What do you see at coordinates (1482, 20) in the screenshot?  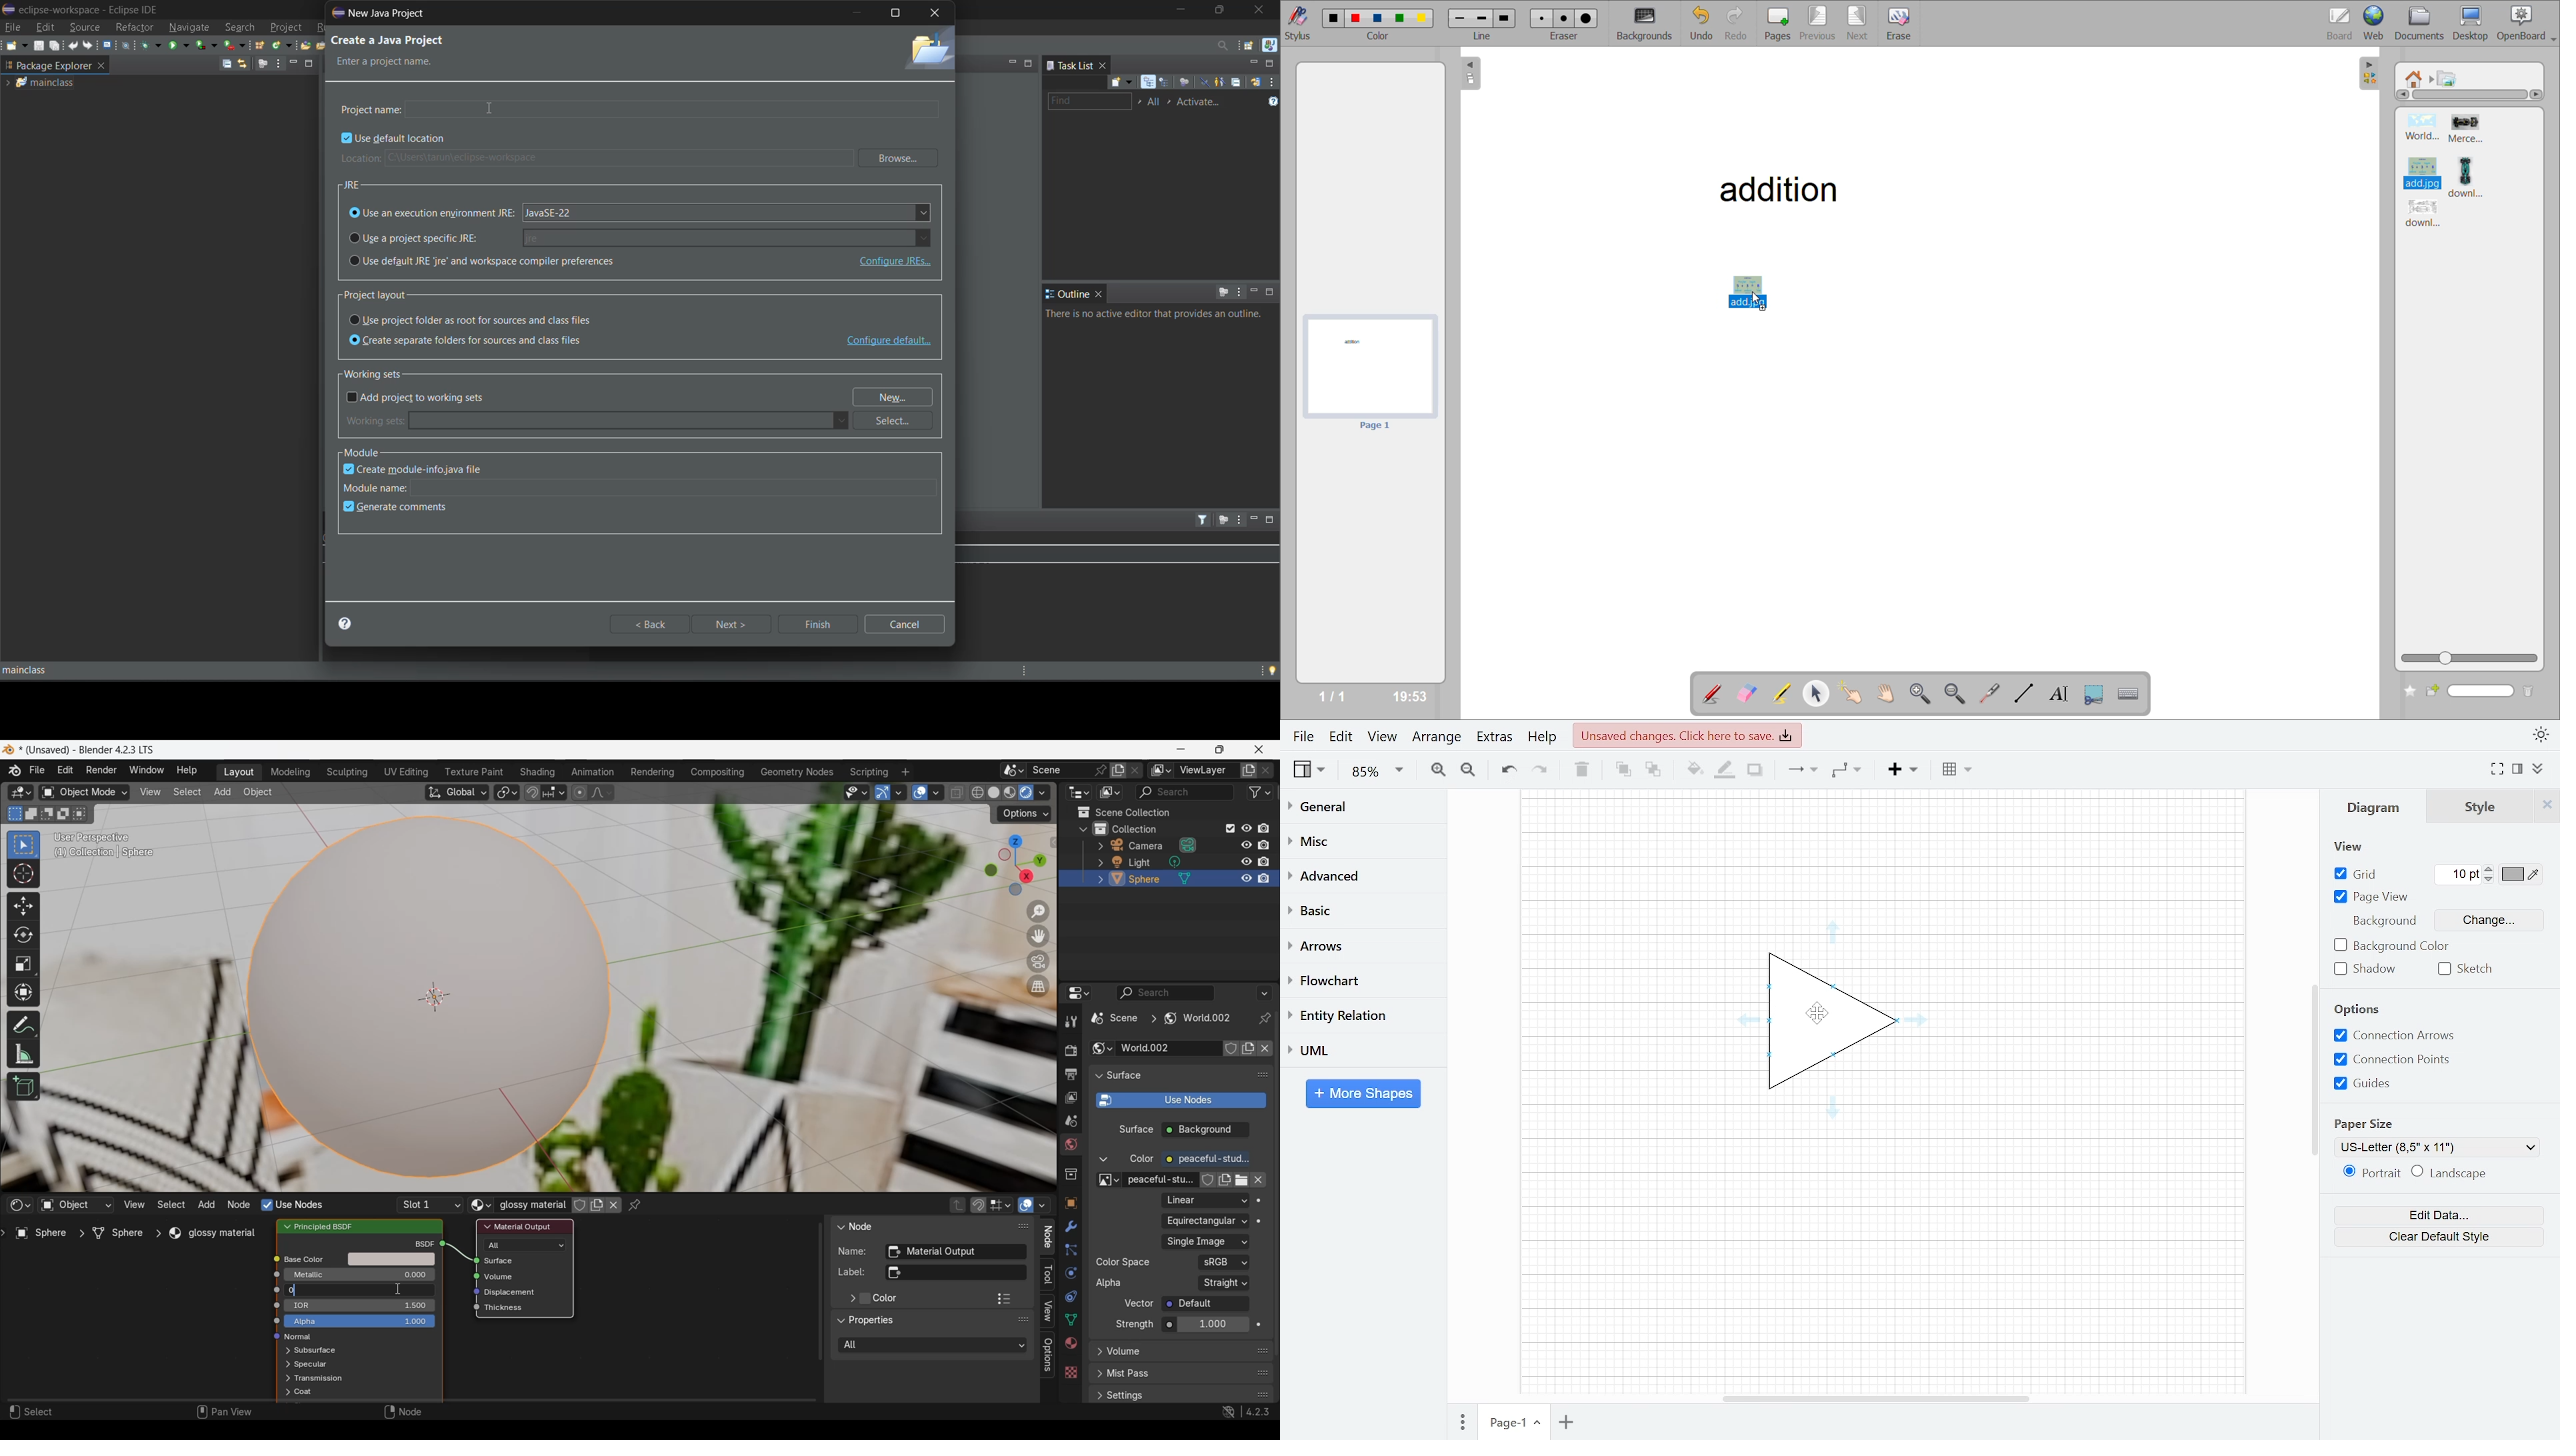 I see `line 2` at bounding box center [1482, 20].